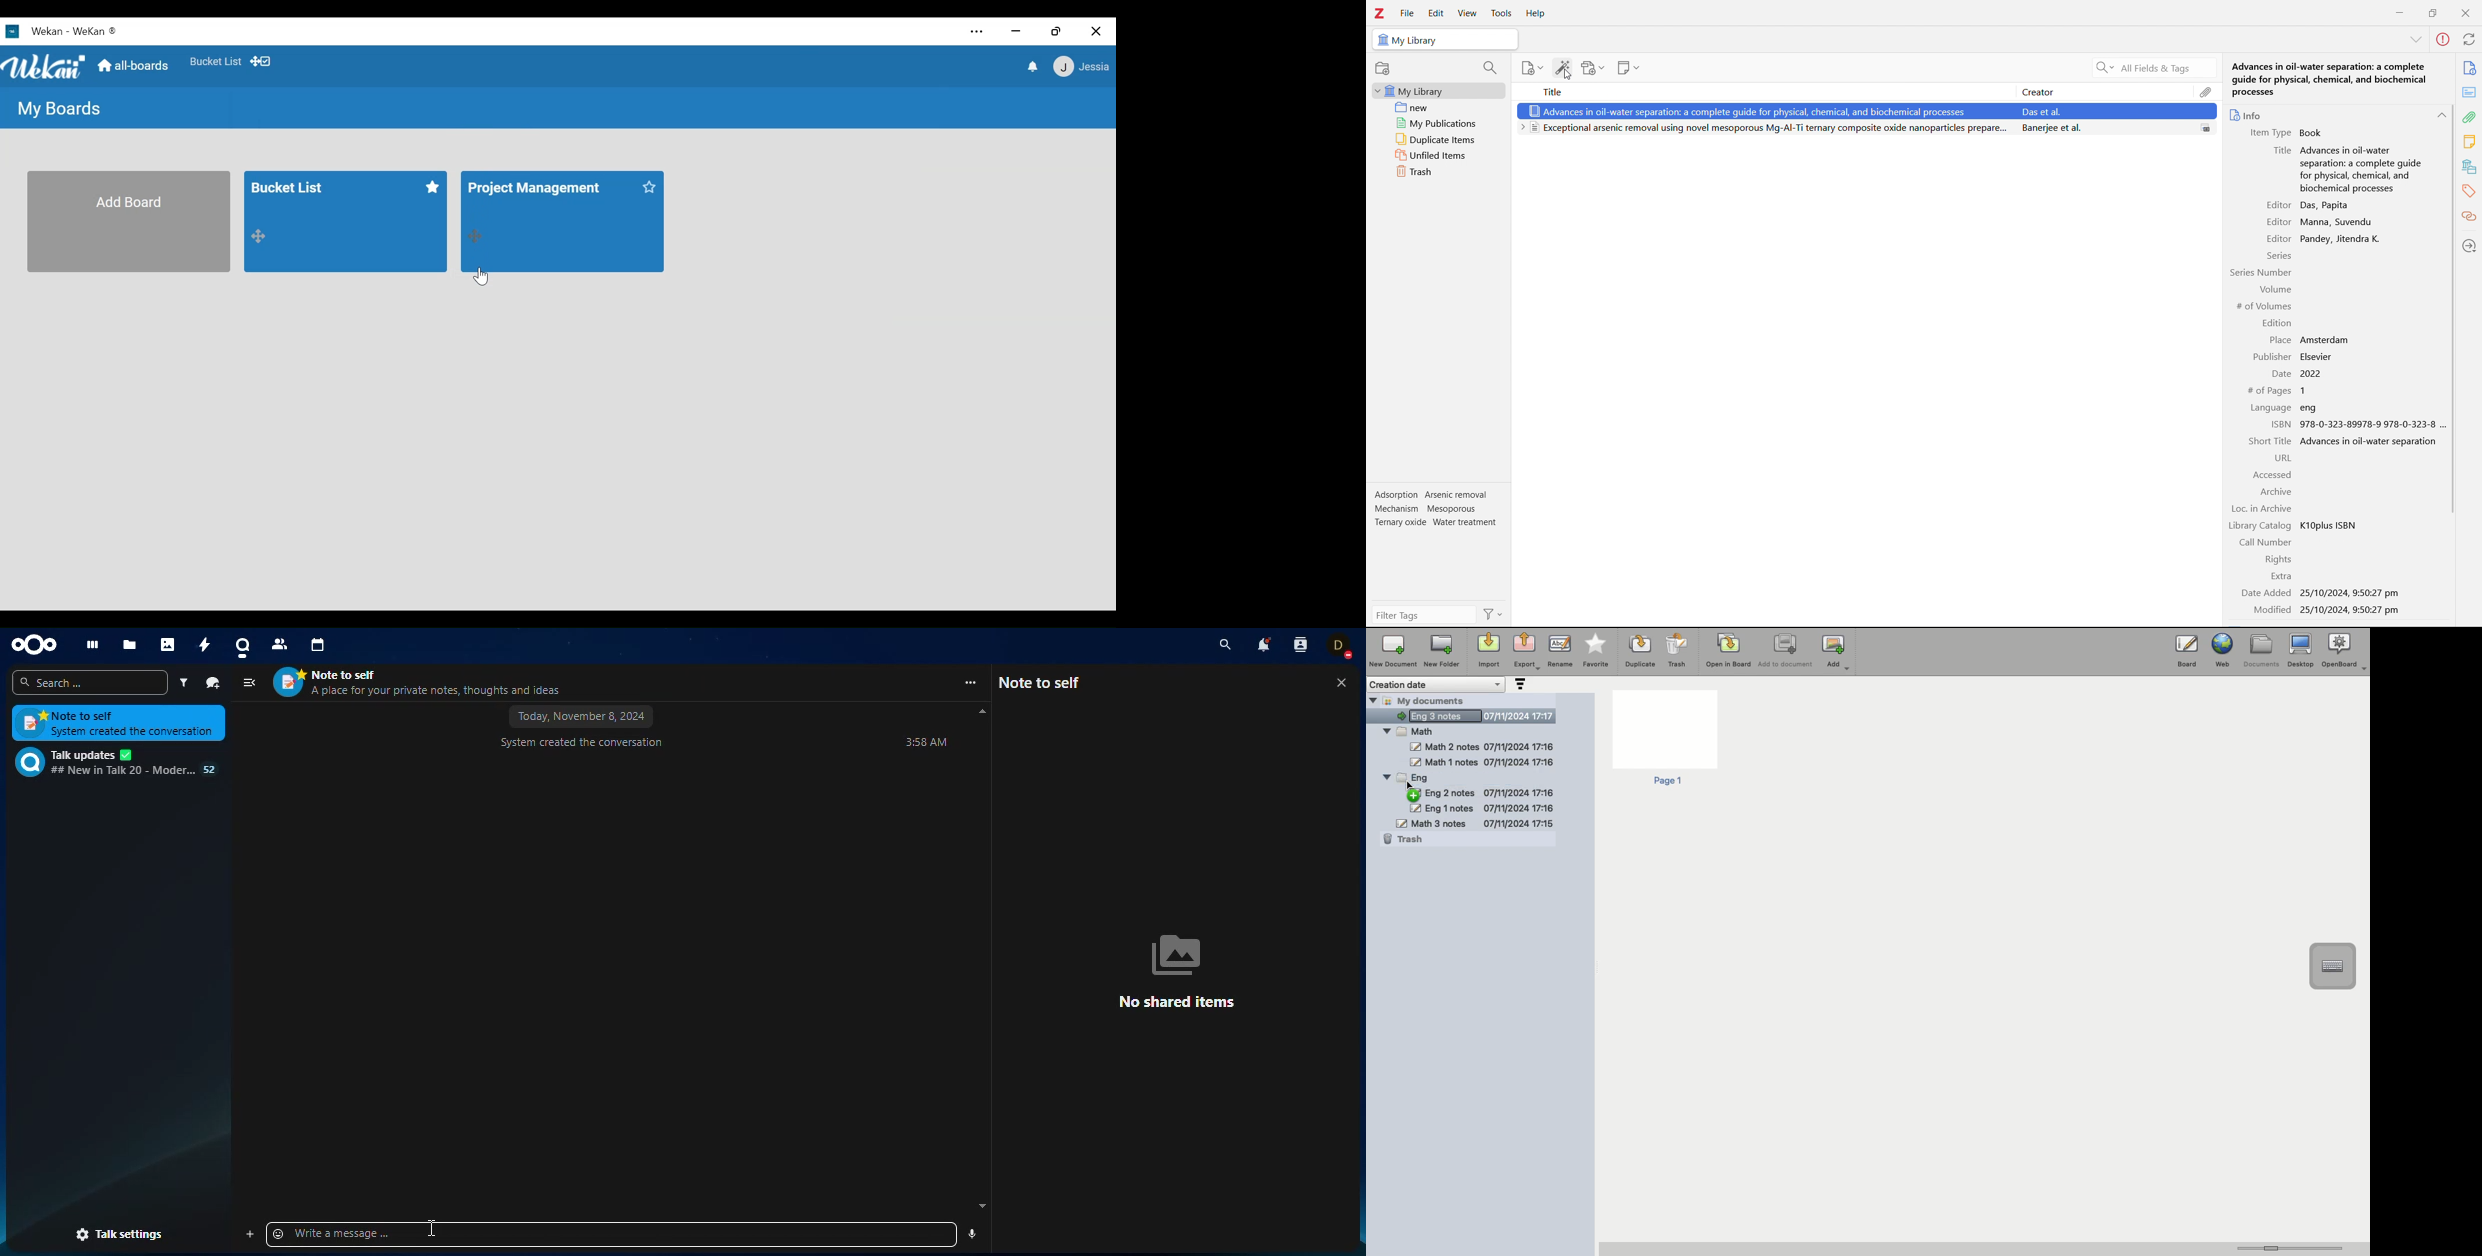 This screenshot has width=2492, height=1260. What do you see at coordinates (2311, 408) in the screenshot?
I see `Eng` at bounding box center [2311, 408].